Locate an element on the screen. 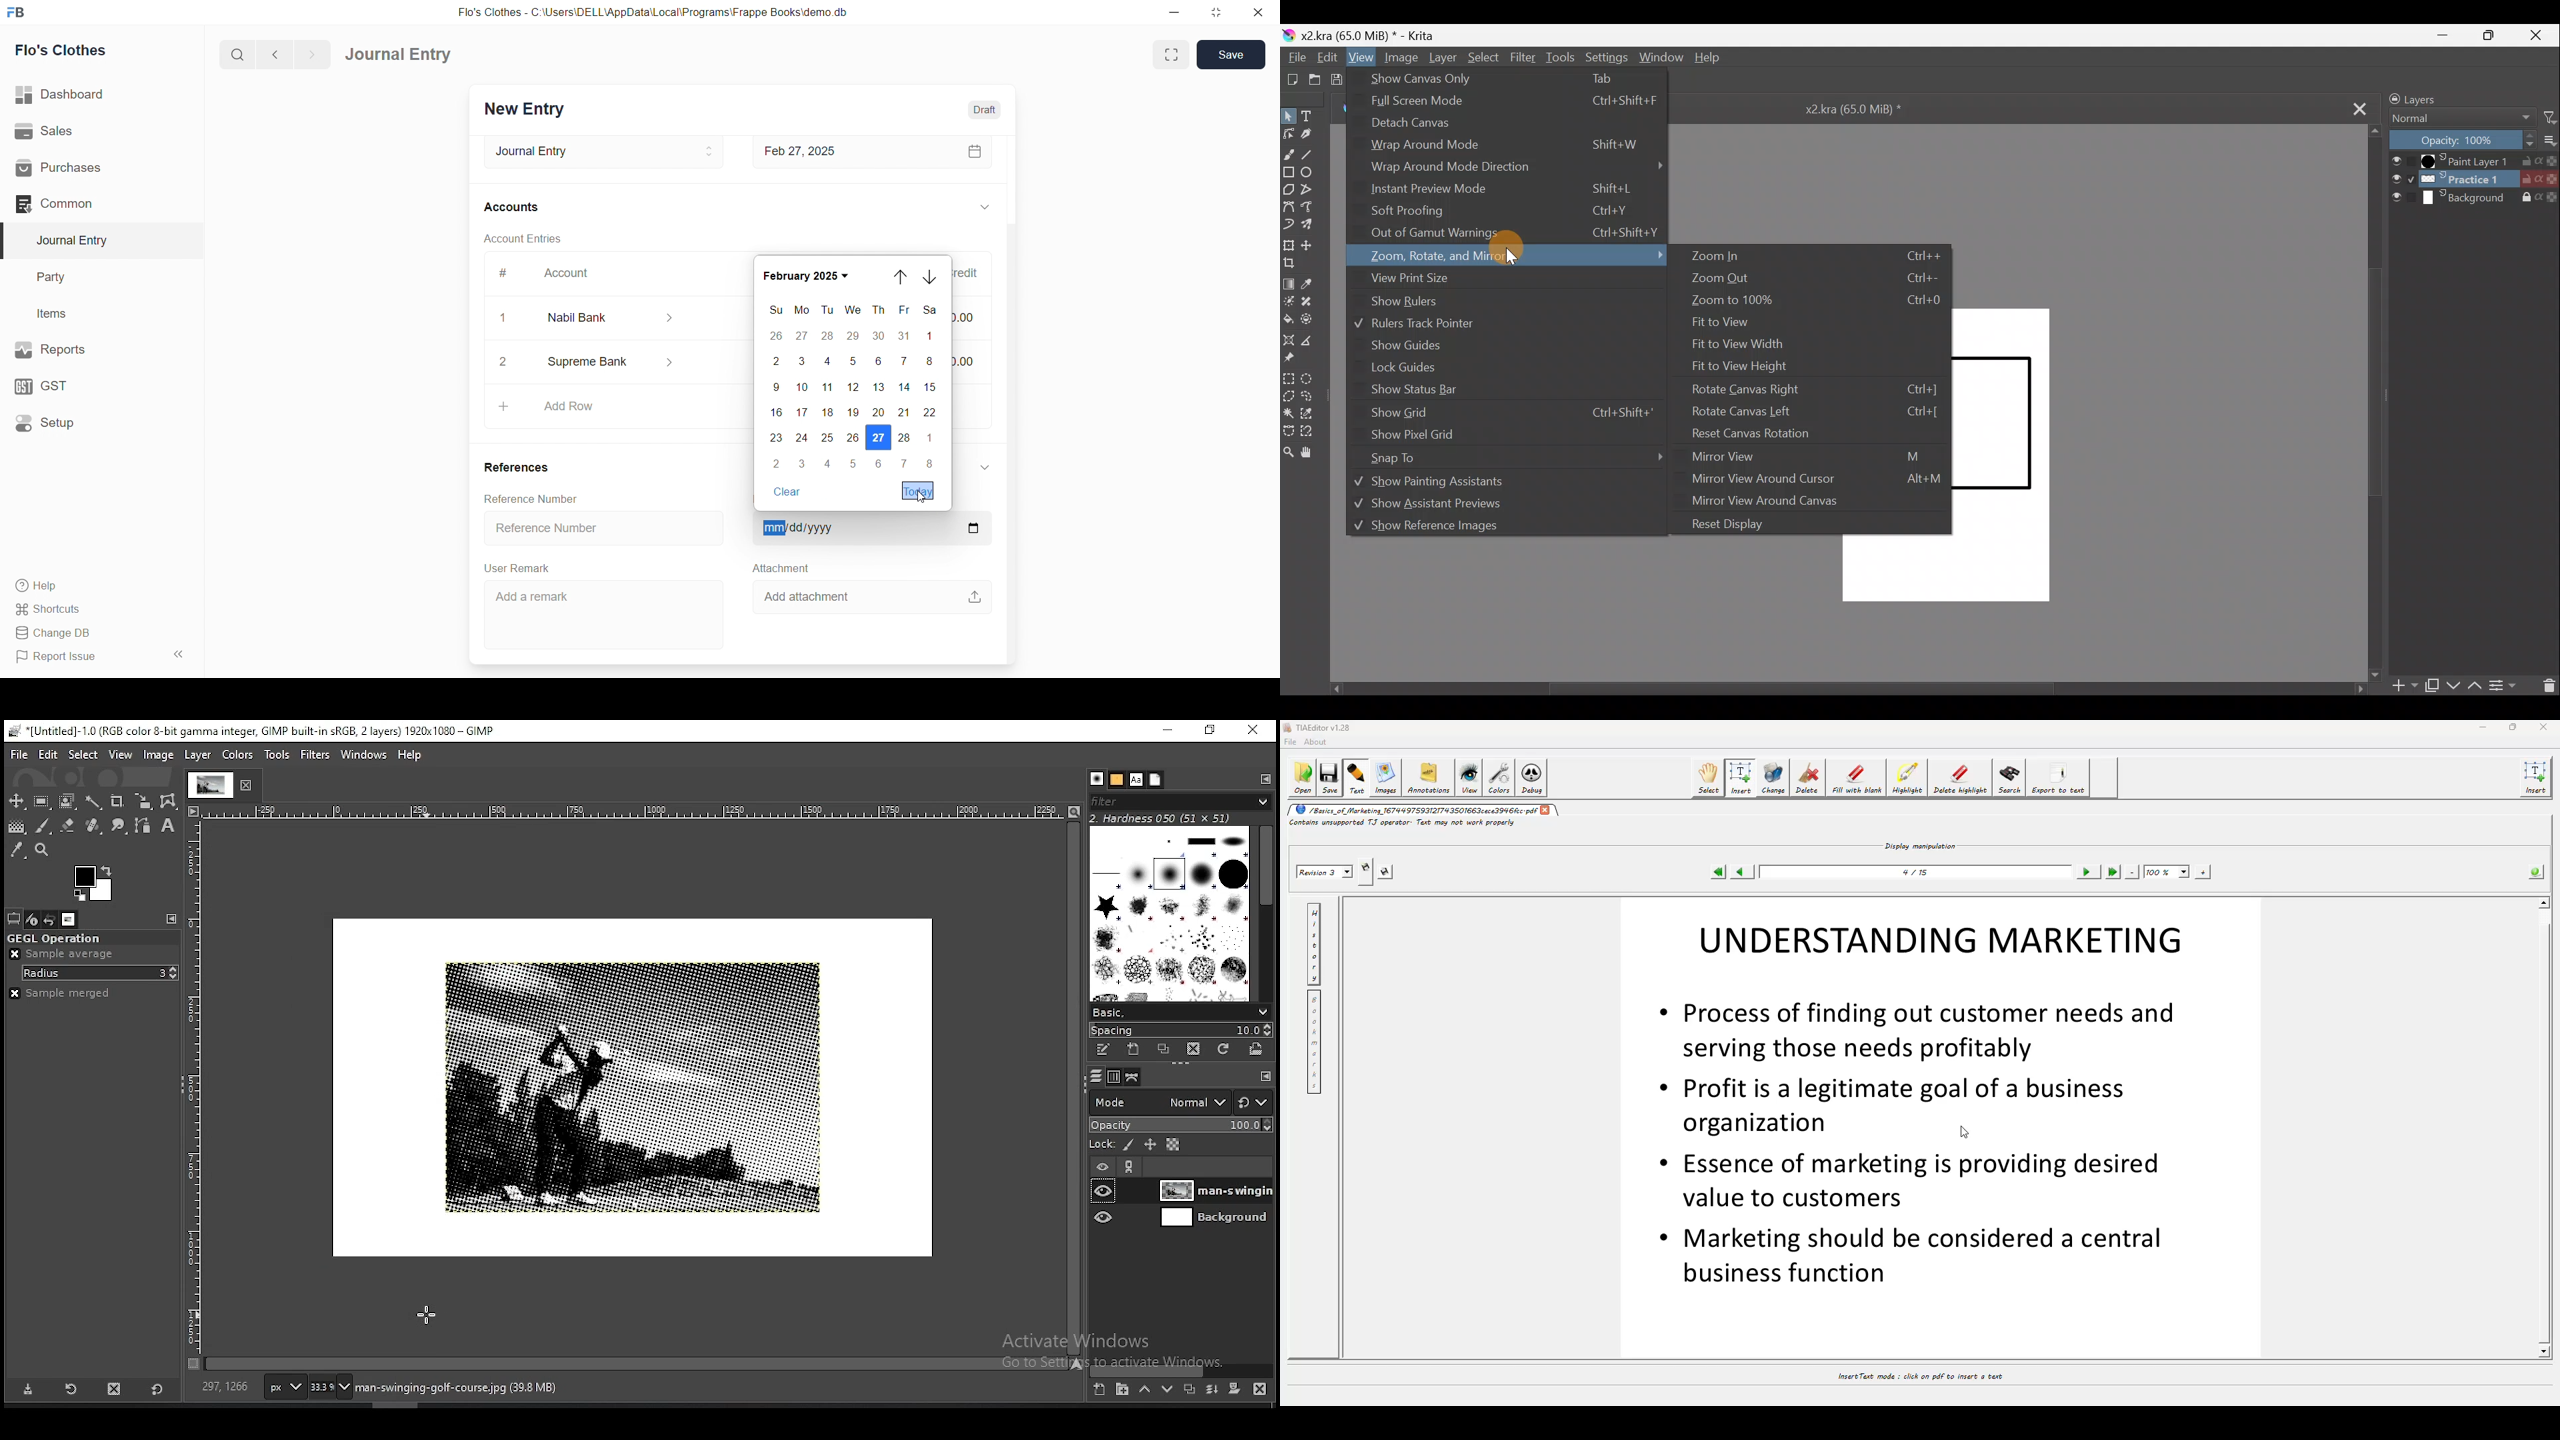 This screenshot has width=2576, height=1456. 13 is located at coordinates (879, 388).